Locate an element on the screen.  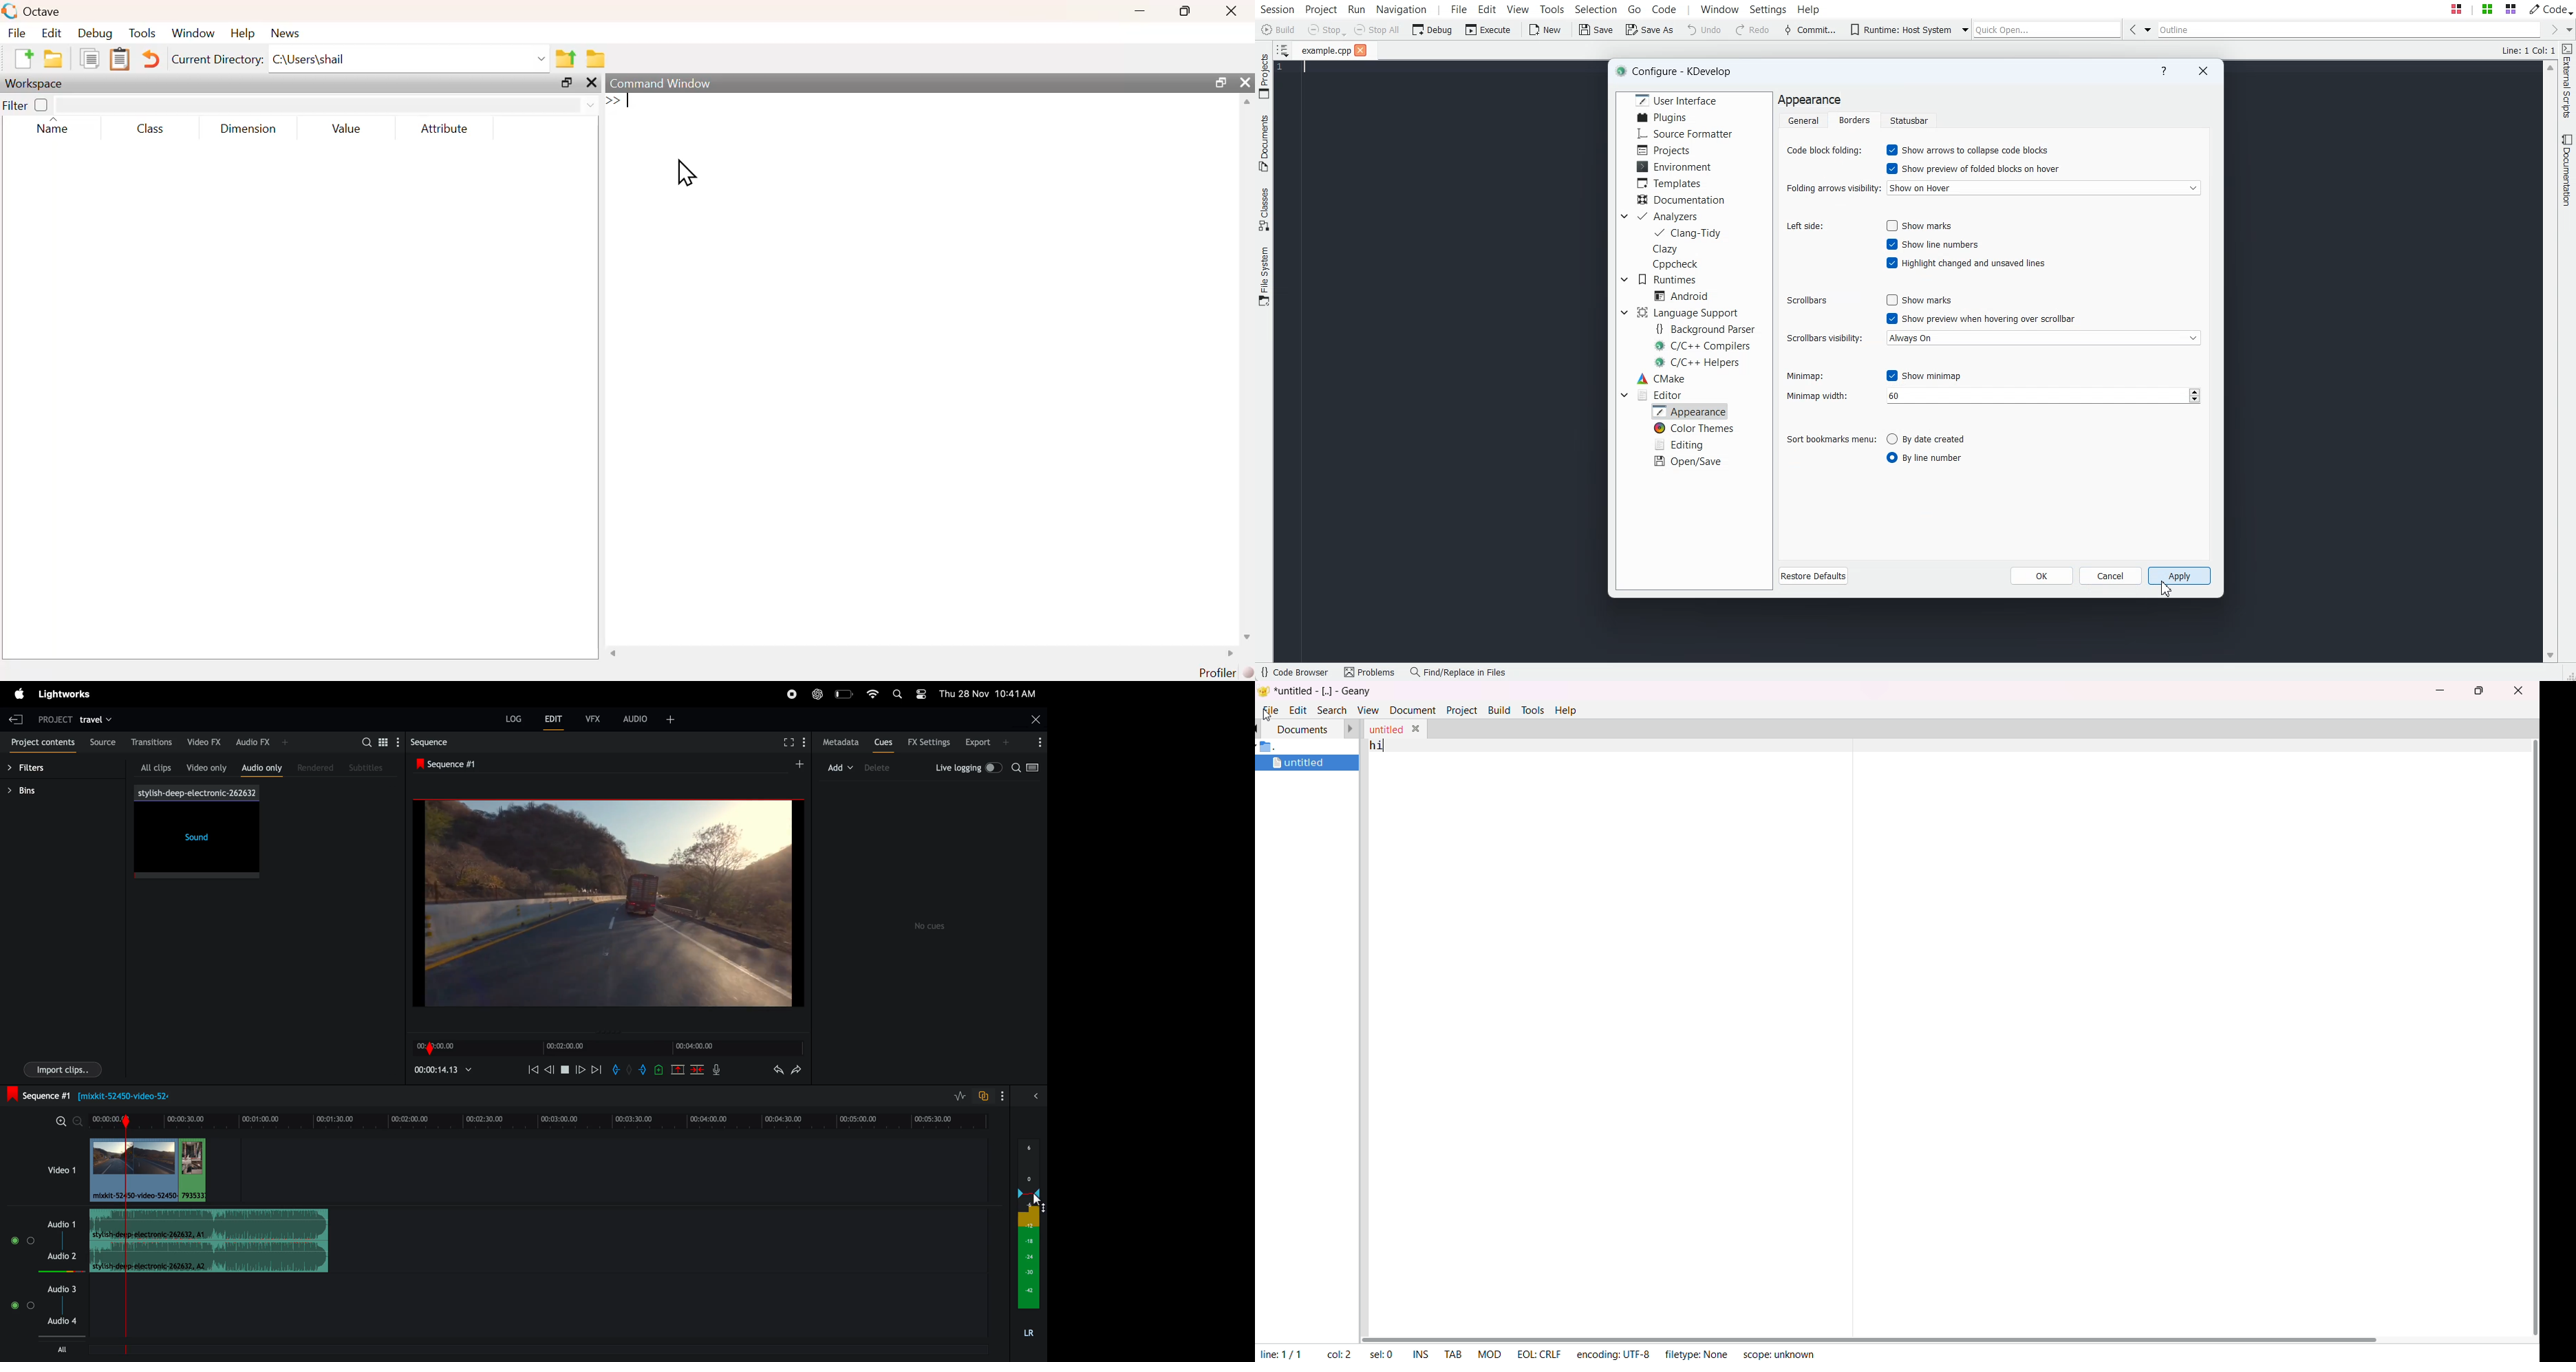
Enable Show arrow to collapse code blocks is located at coordinates (1971, 149).